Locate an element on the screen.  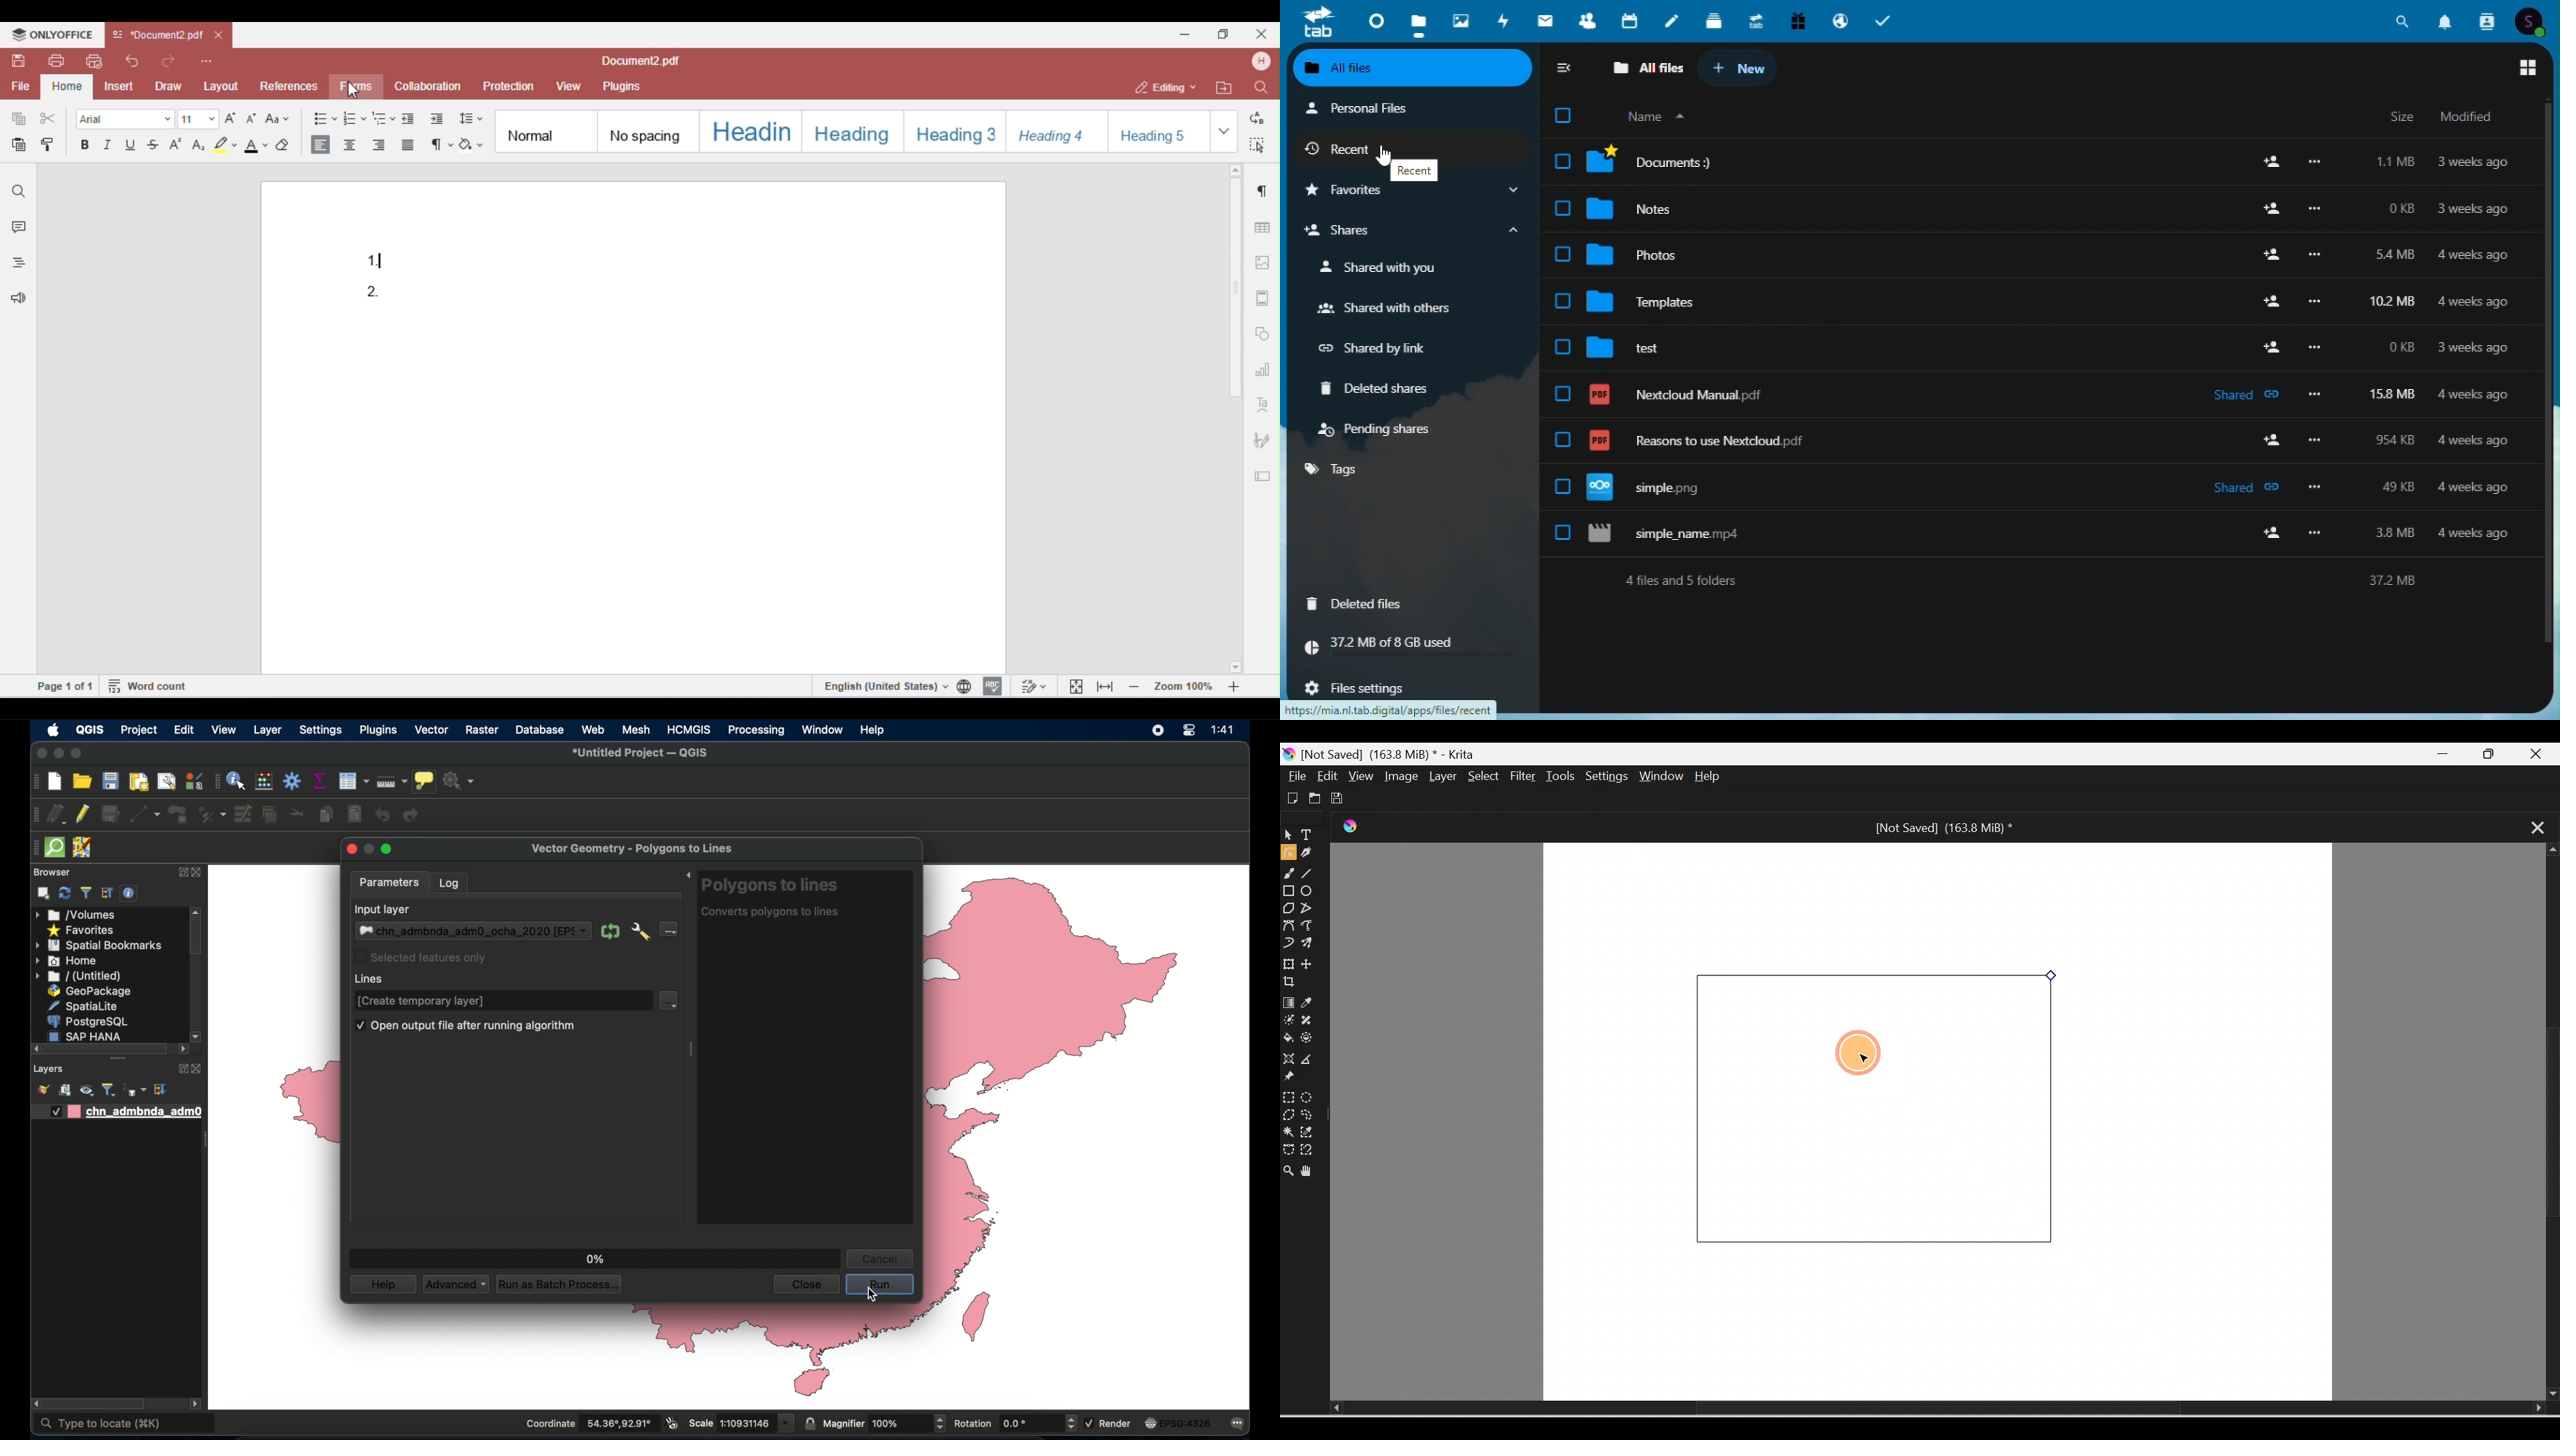
Close is located at coordinates (2543, 752).